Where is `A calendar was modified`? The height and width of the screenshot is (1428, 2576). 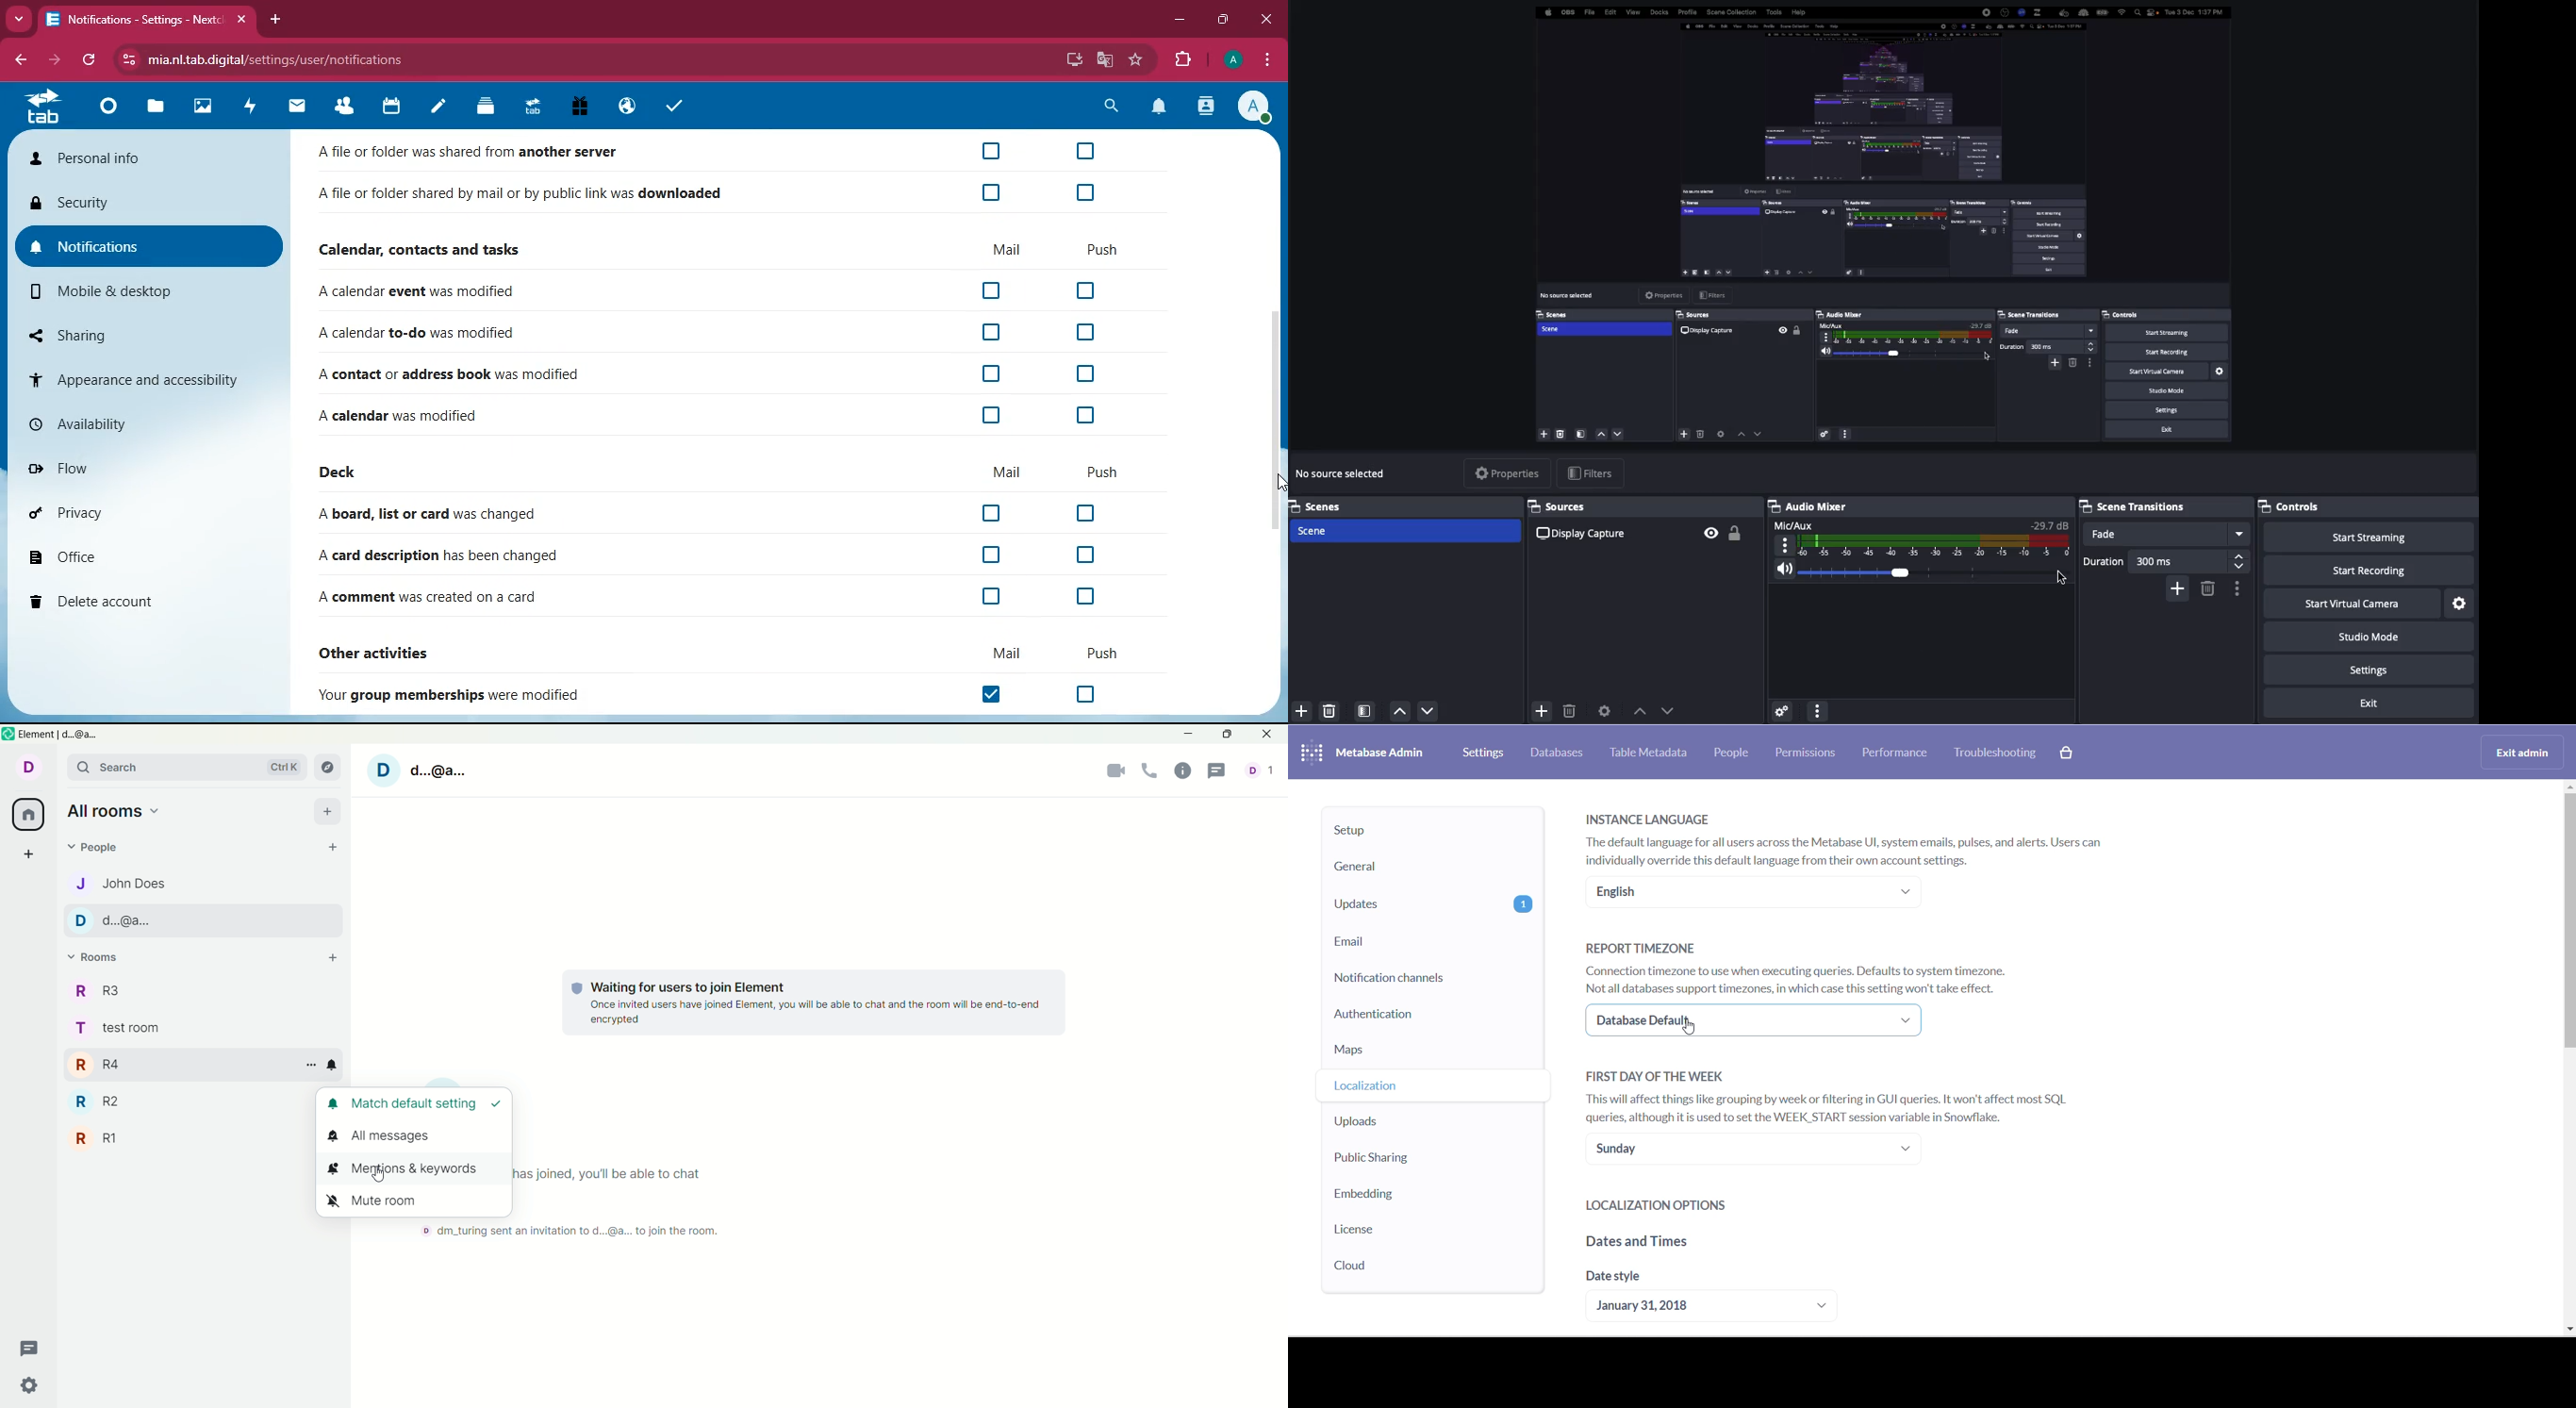
A calendar was modified is located at coordinates (420, 413).